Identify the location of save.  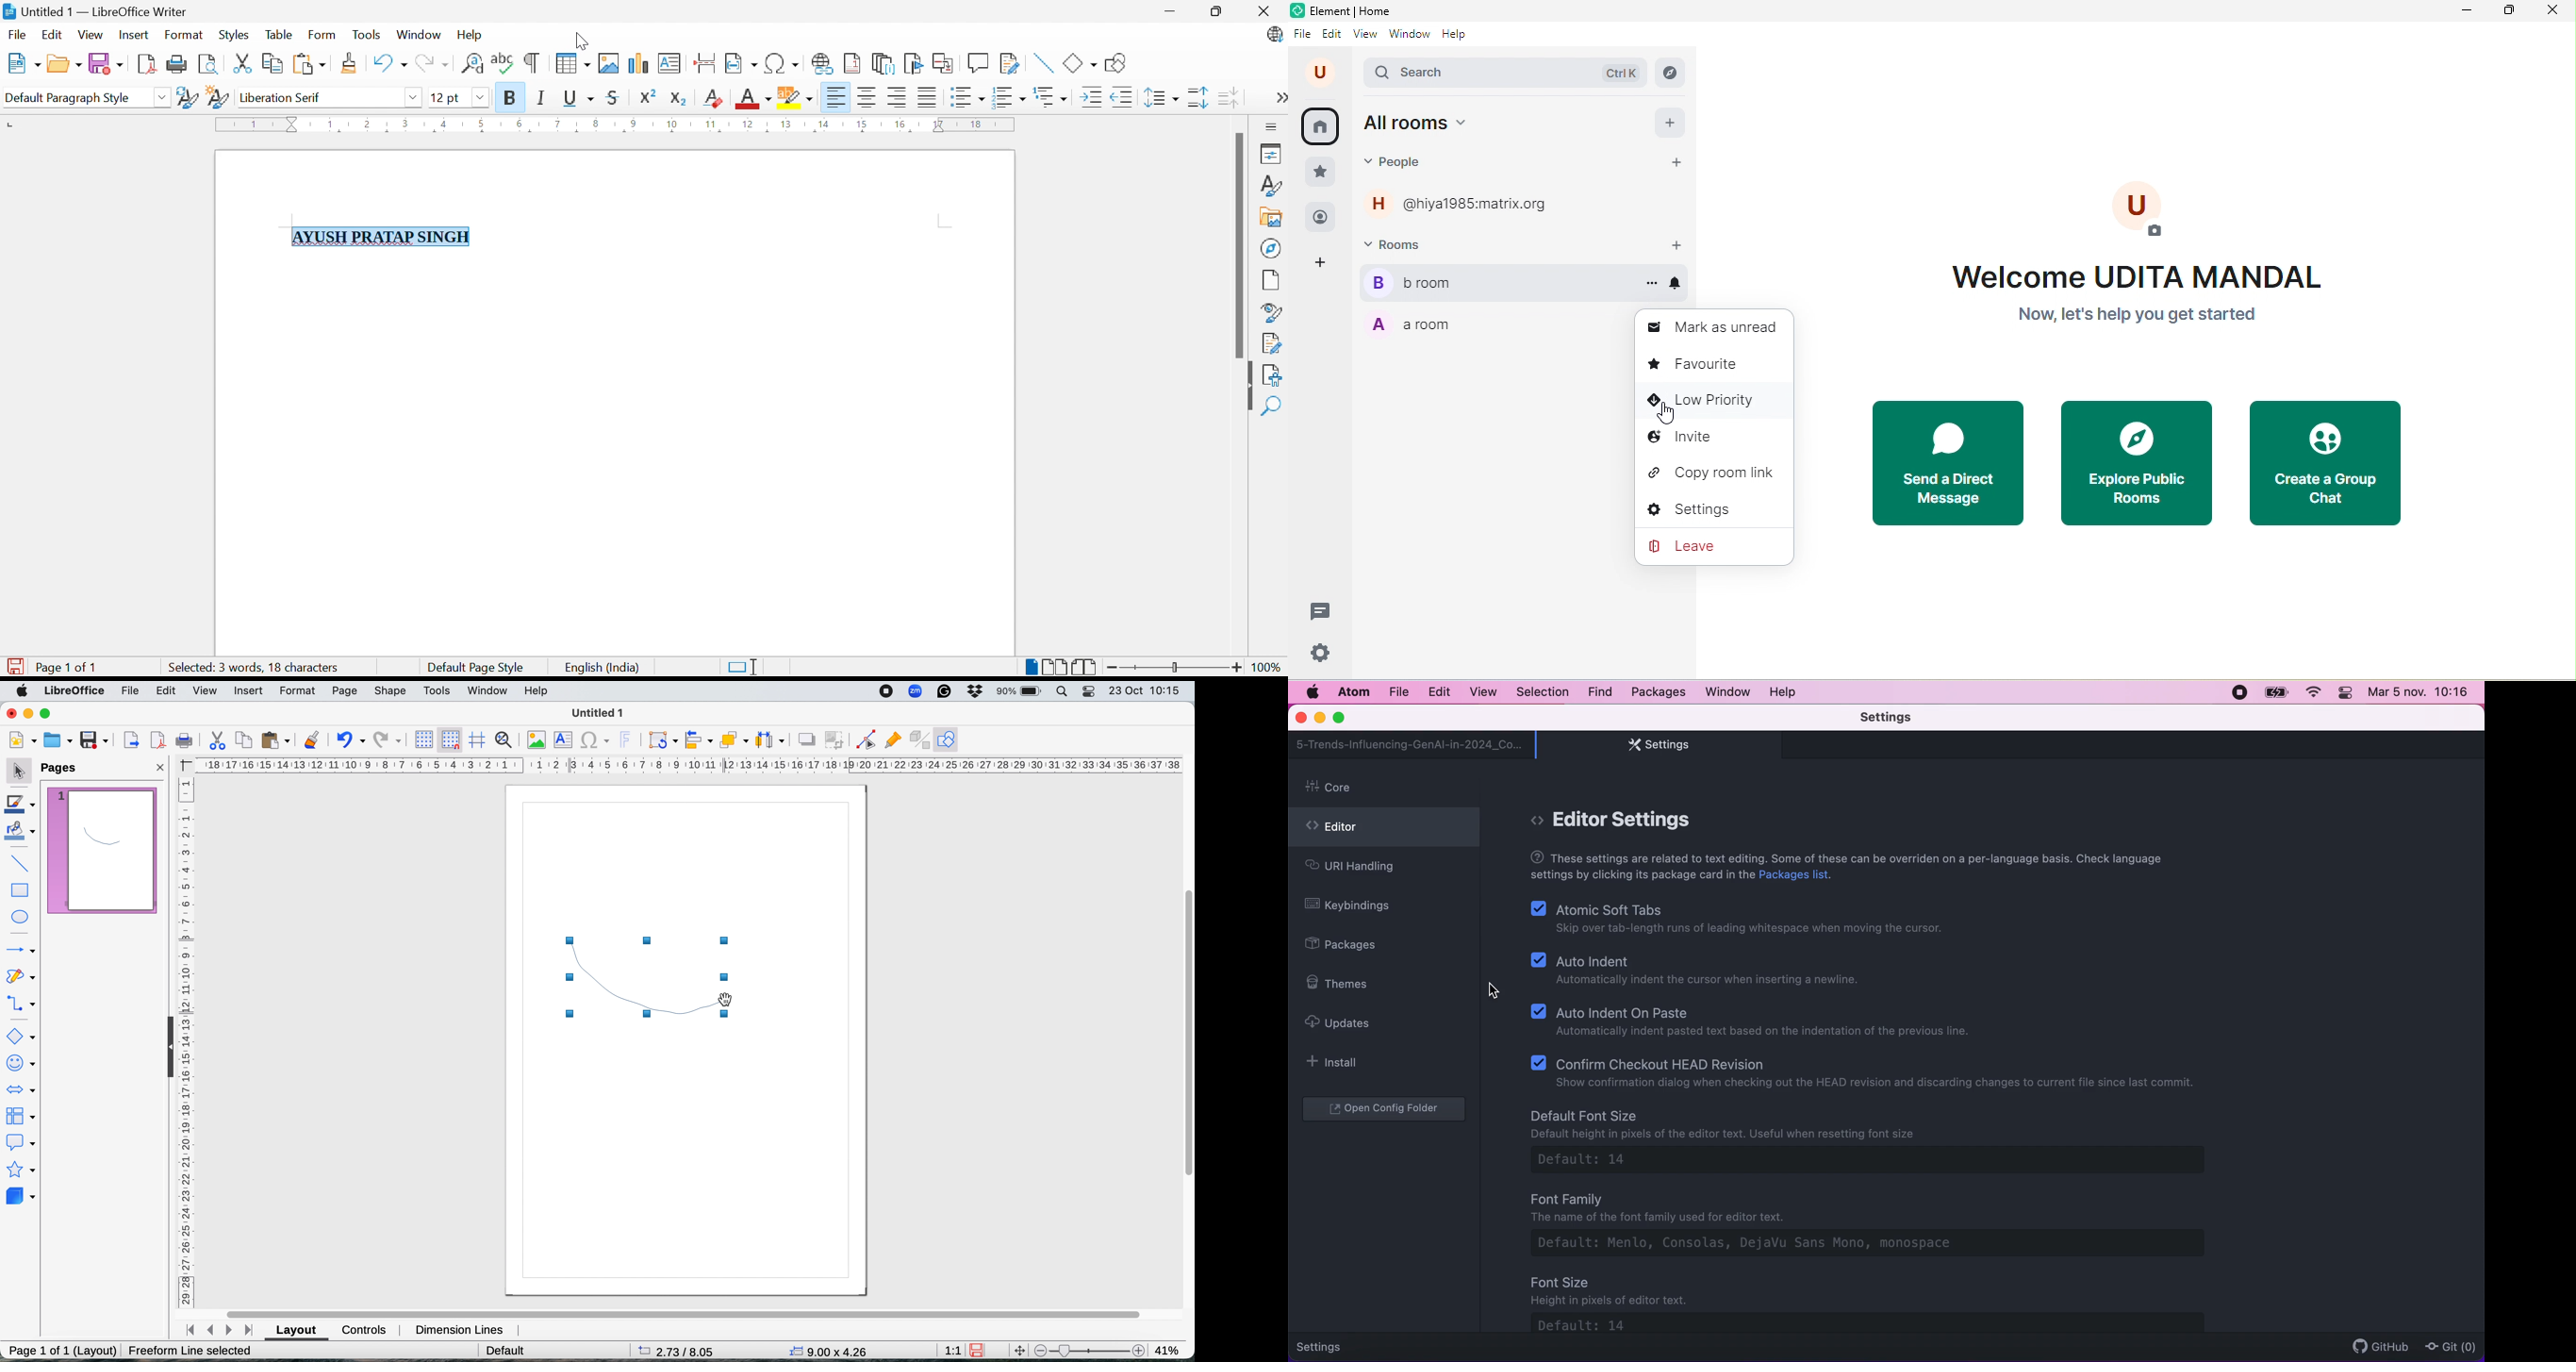
(976, 1351).